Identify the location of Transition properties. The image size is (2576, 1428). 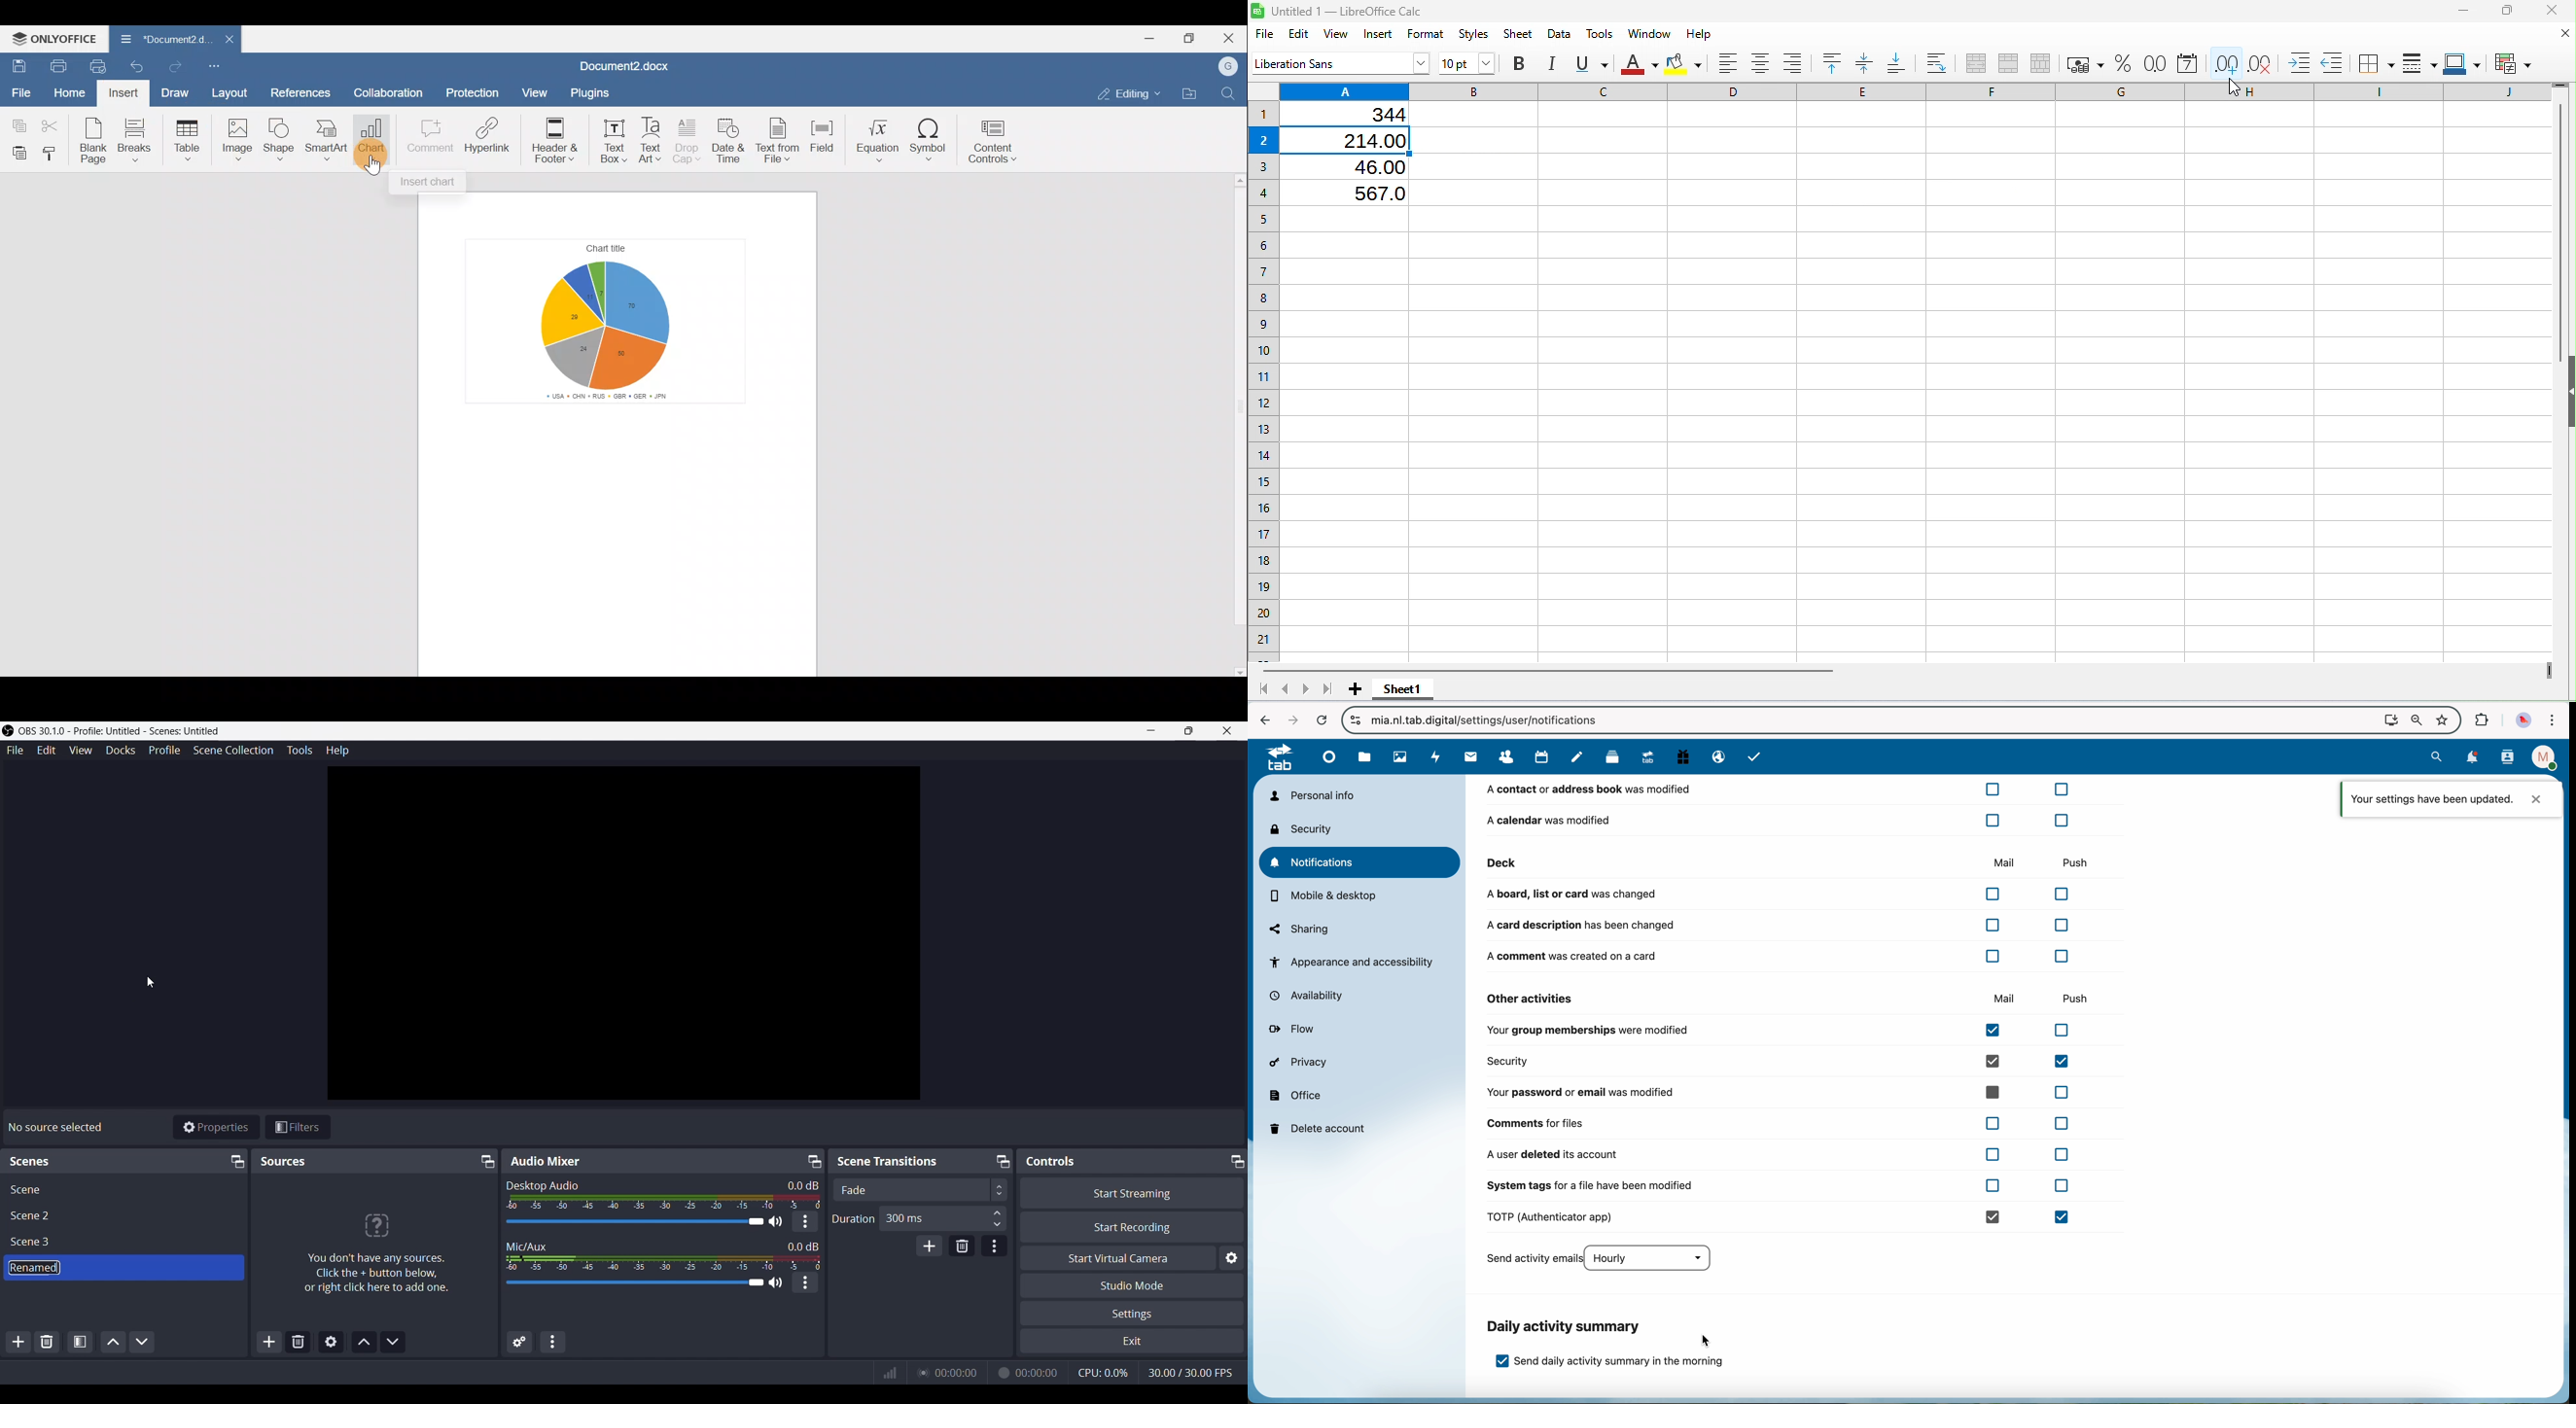
(993, 1246).